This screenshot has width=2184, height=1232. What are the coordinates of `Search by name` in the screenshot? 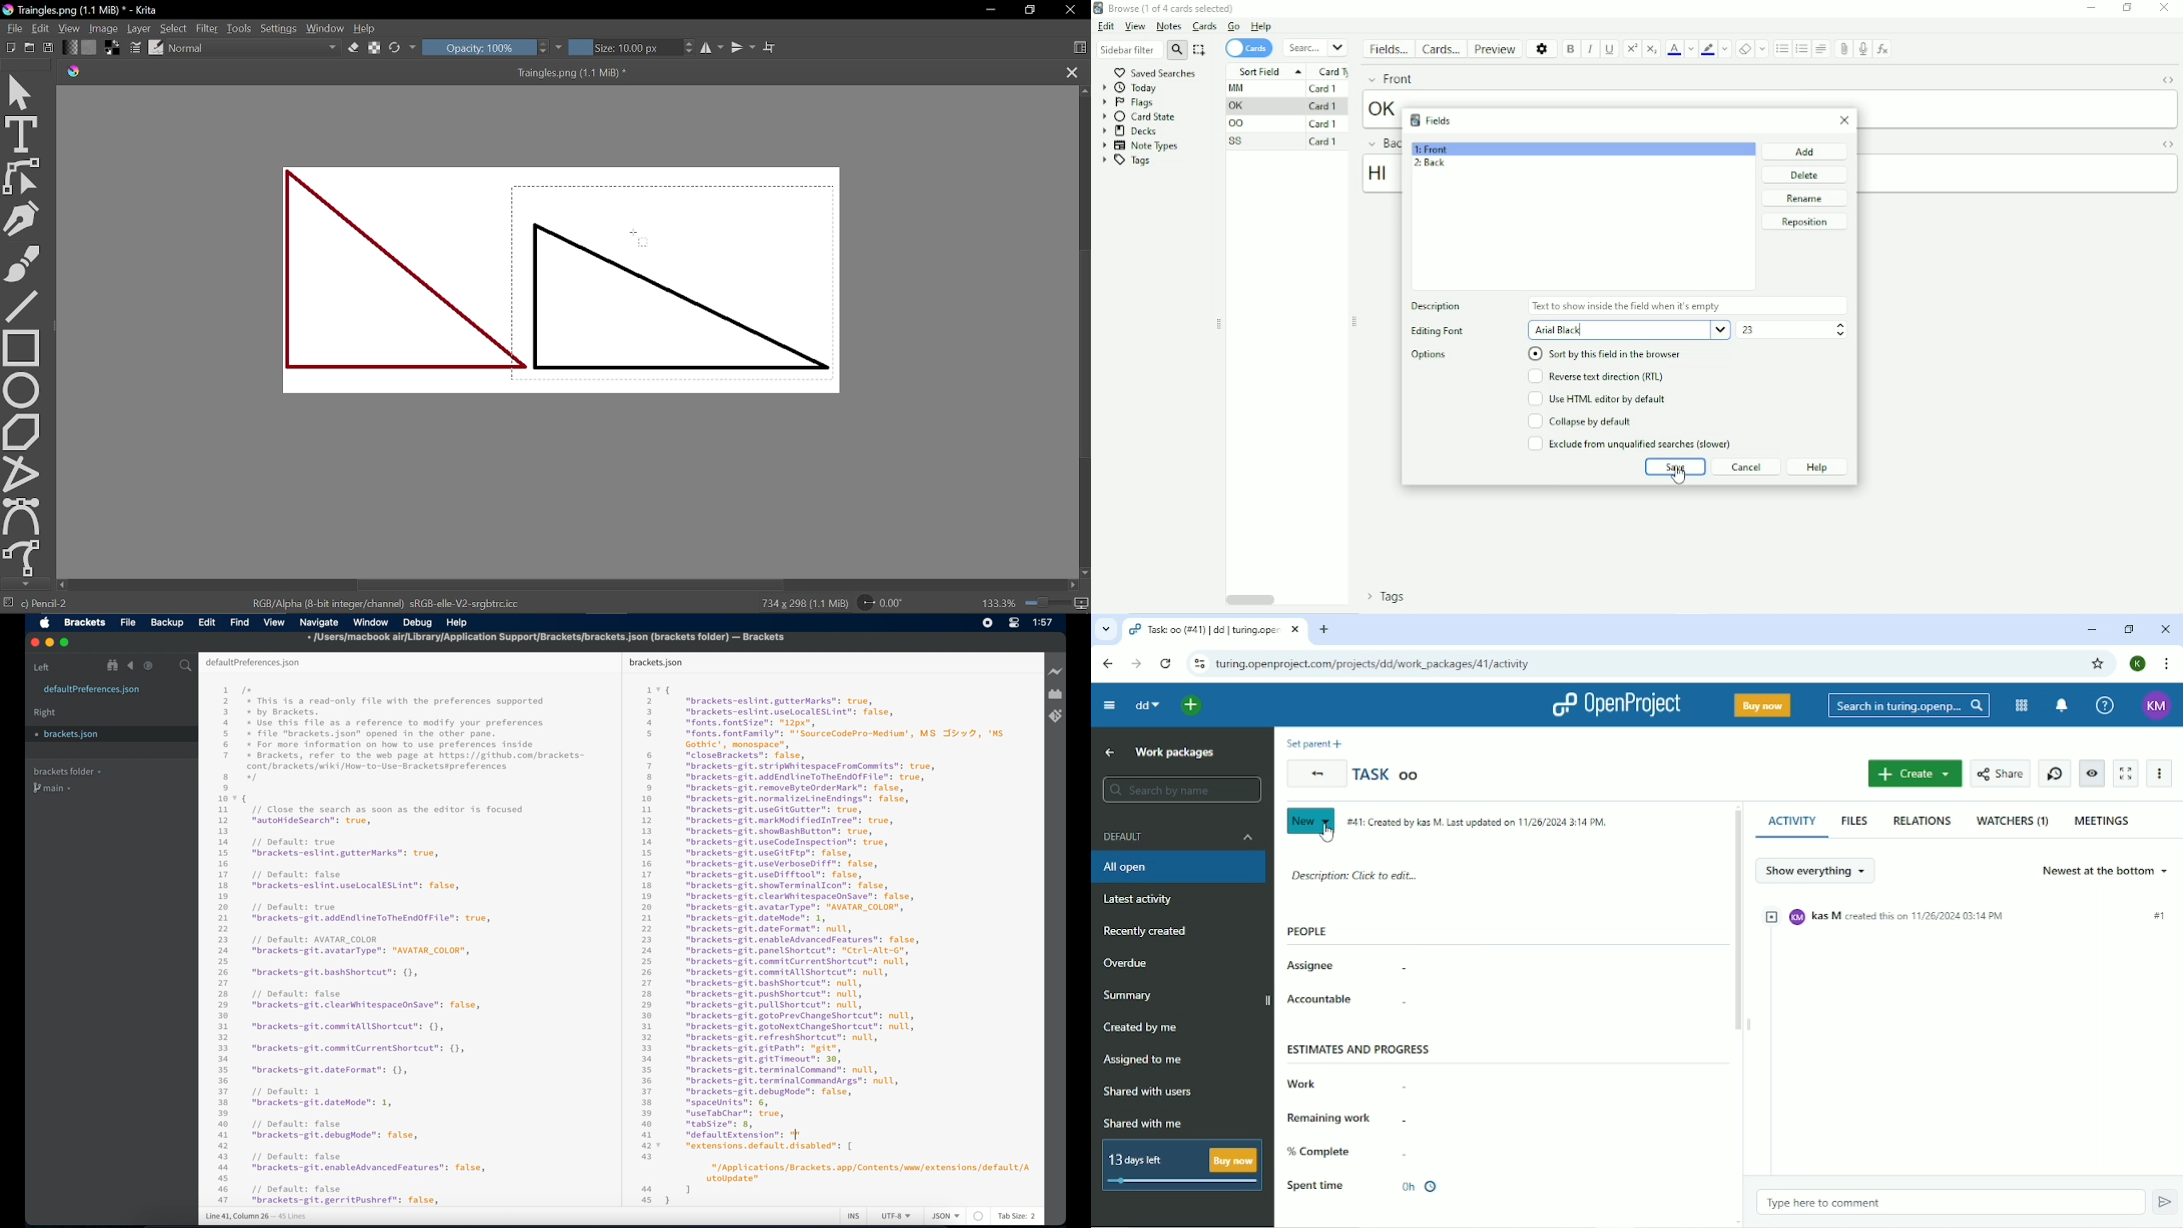 It's located at (1182, 789).